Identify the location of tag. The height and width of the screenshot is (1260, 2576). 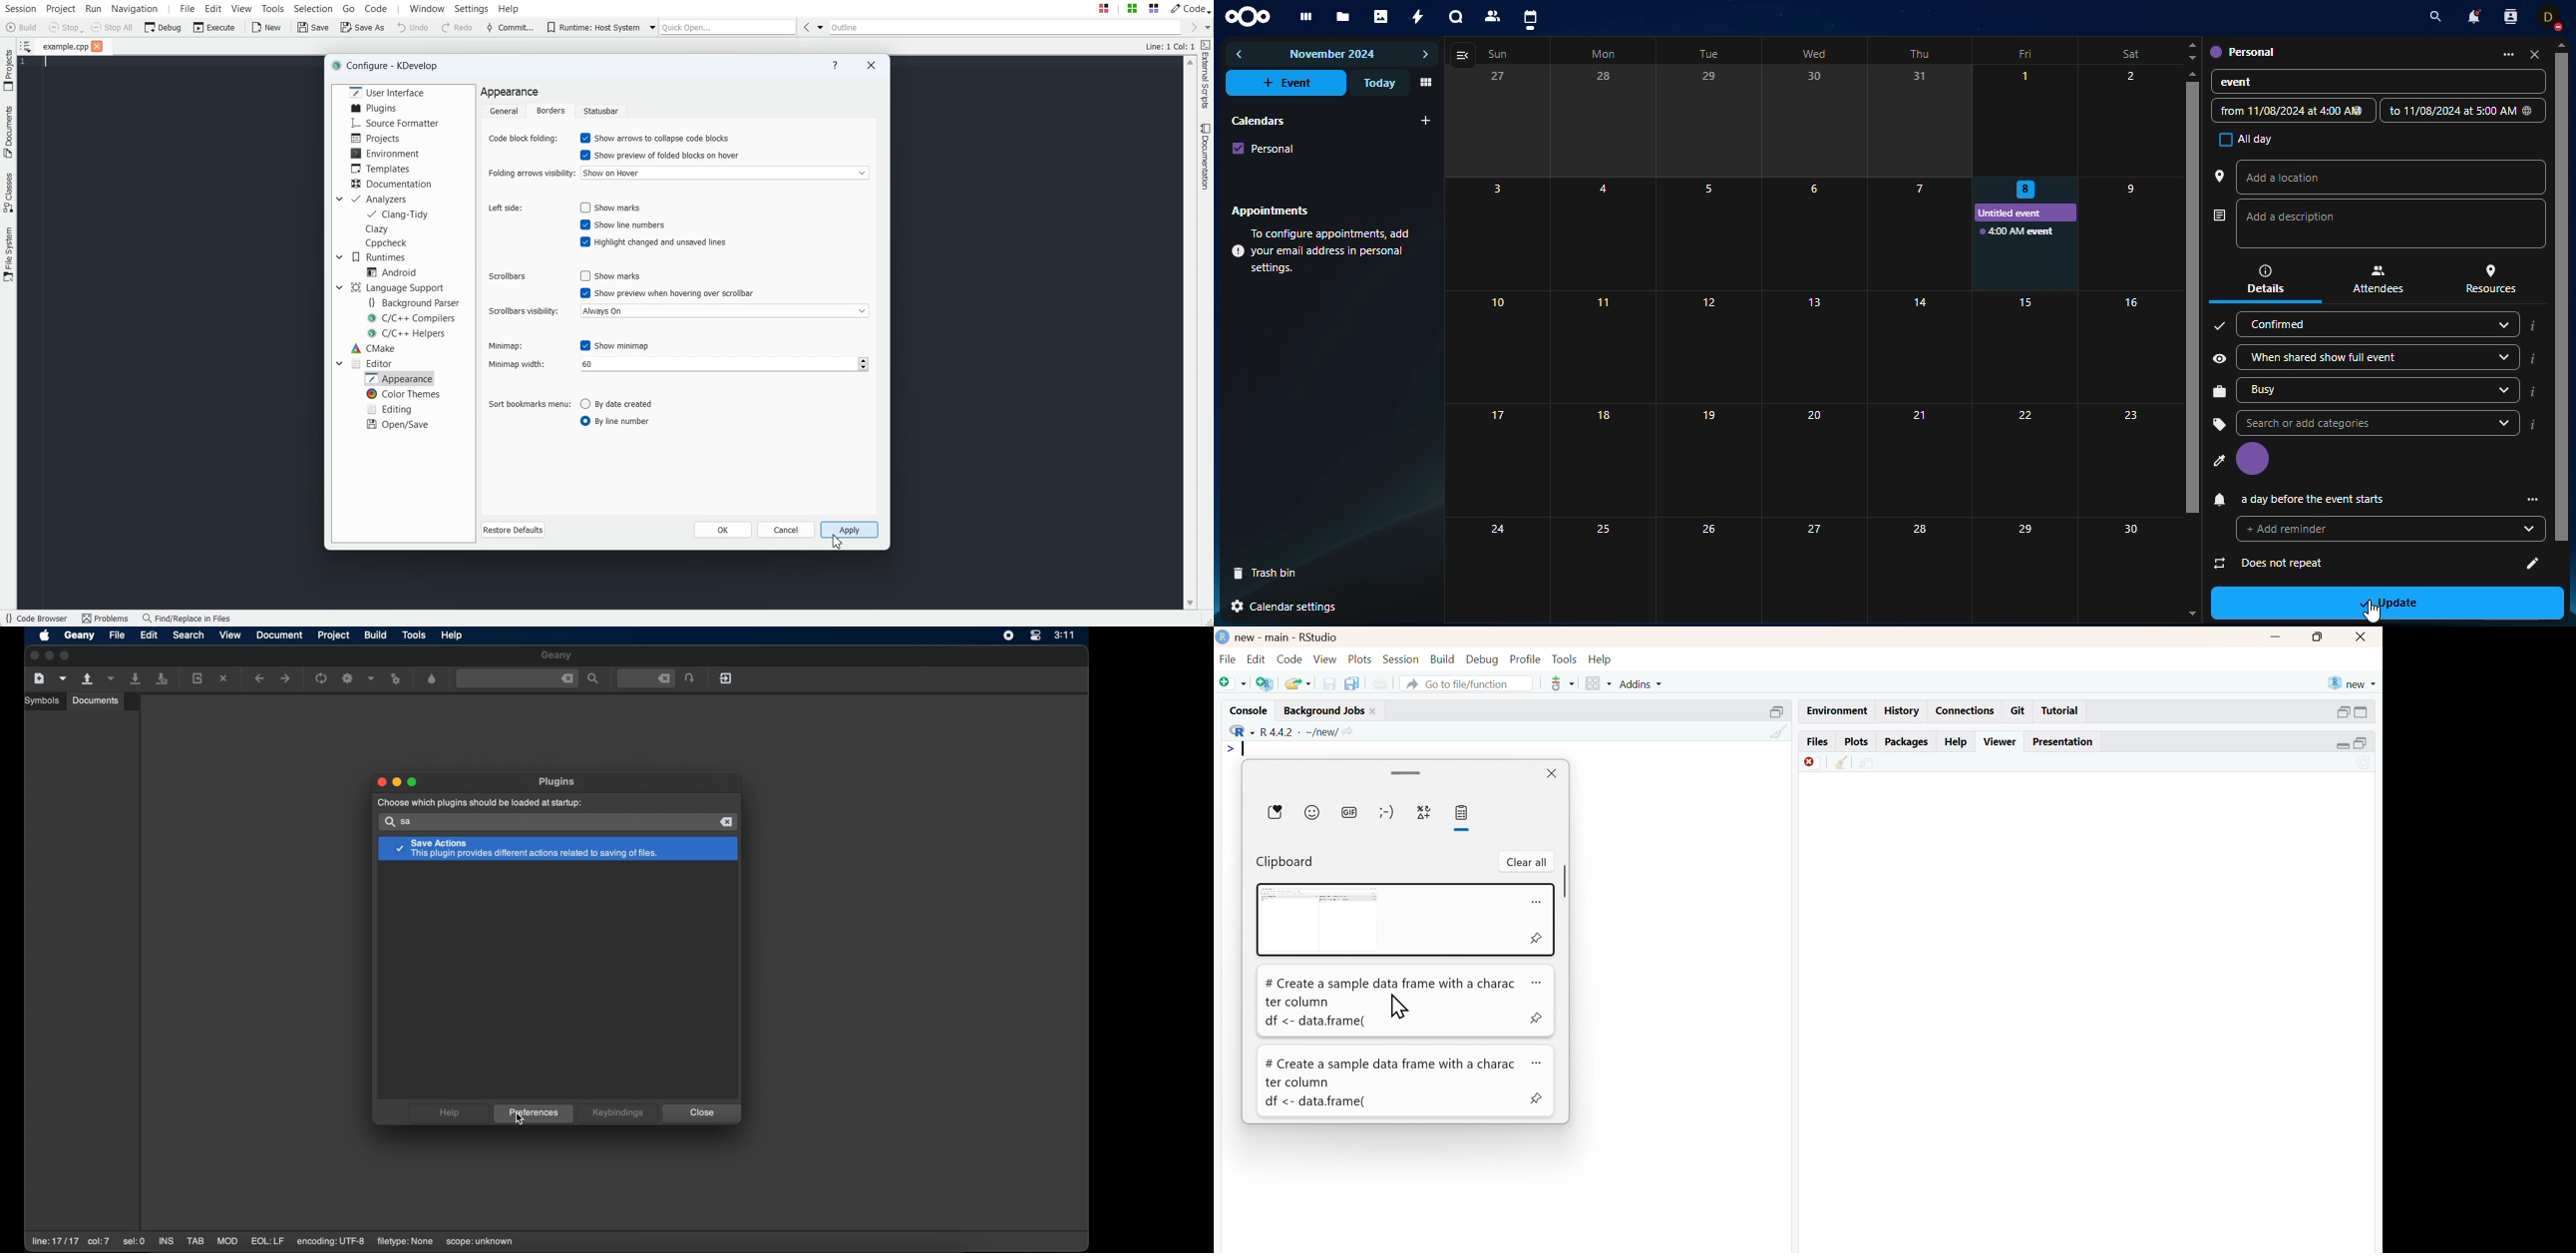
(2220, 423).